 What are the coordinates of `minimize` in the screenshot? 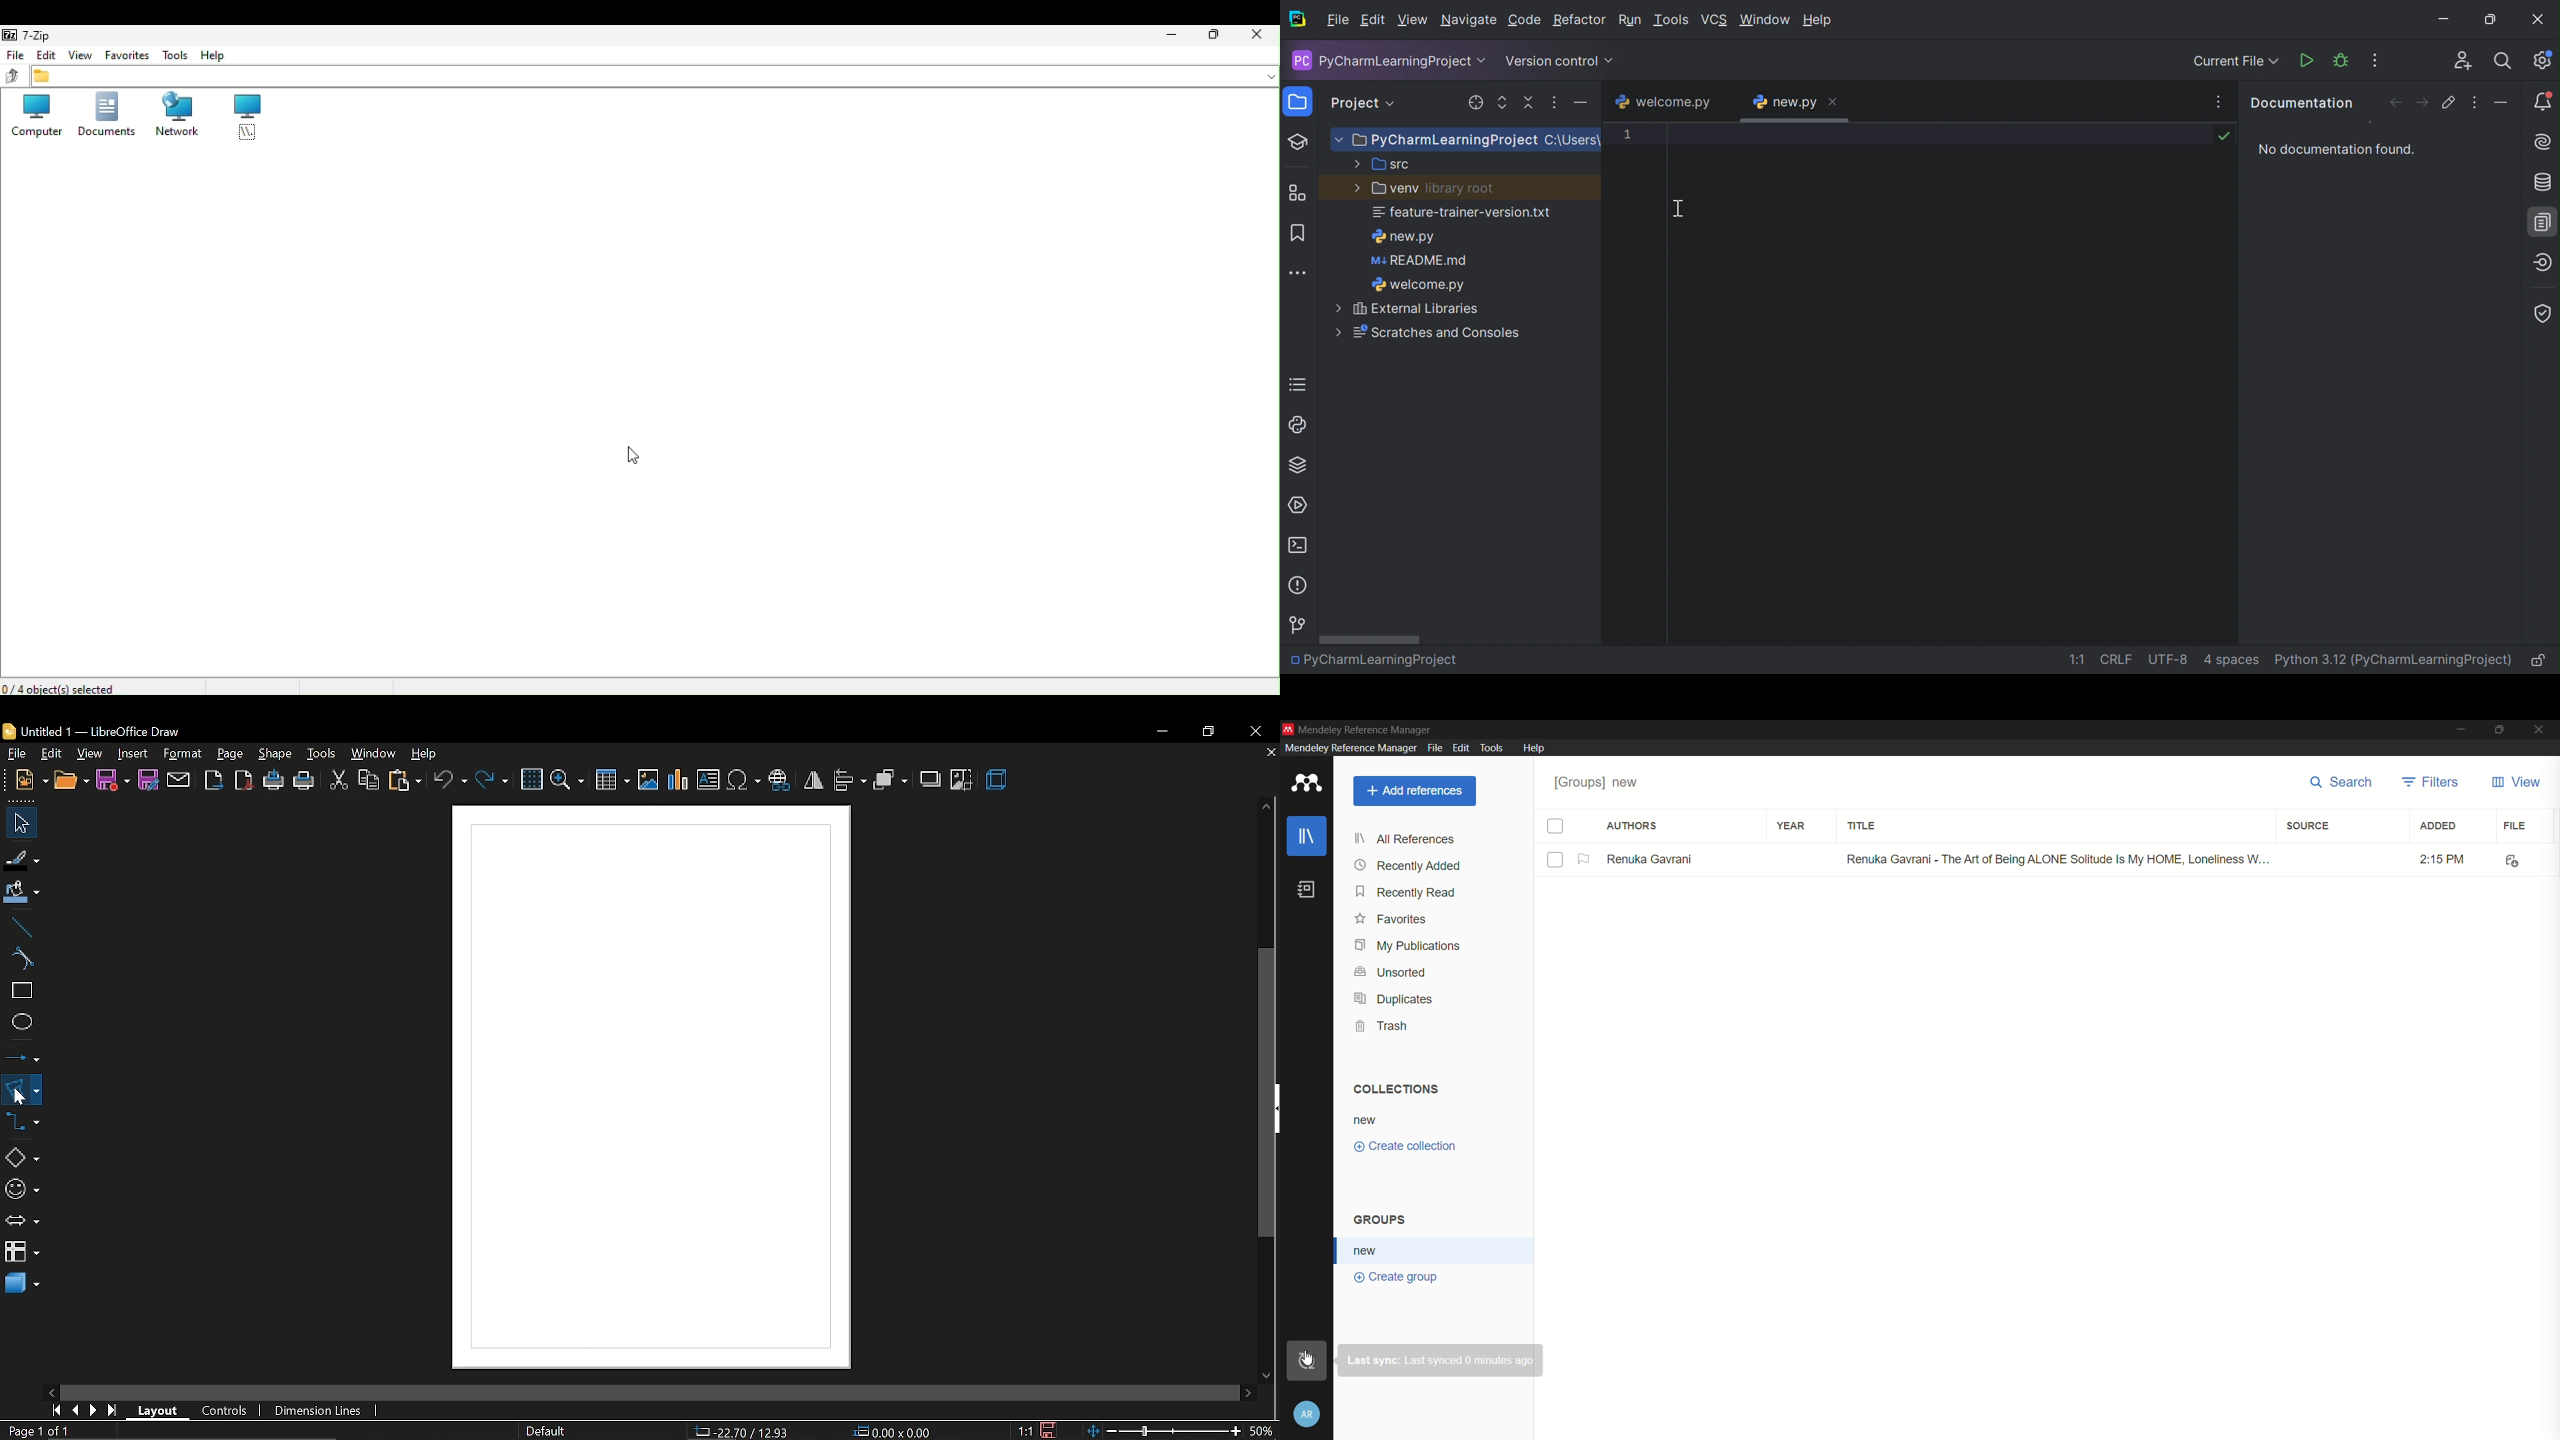 It's located at (2459, 729).